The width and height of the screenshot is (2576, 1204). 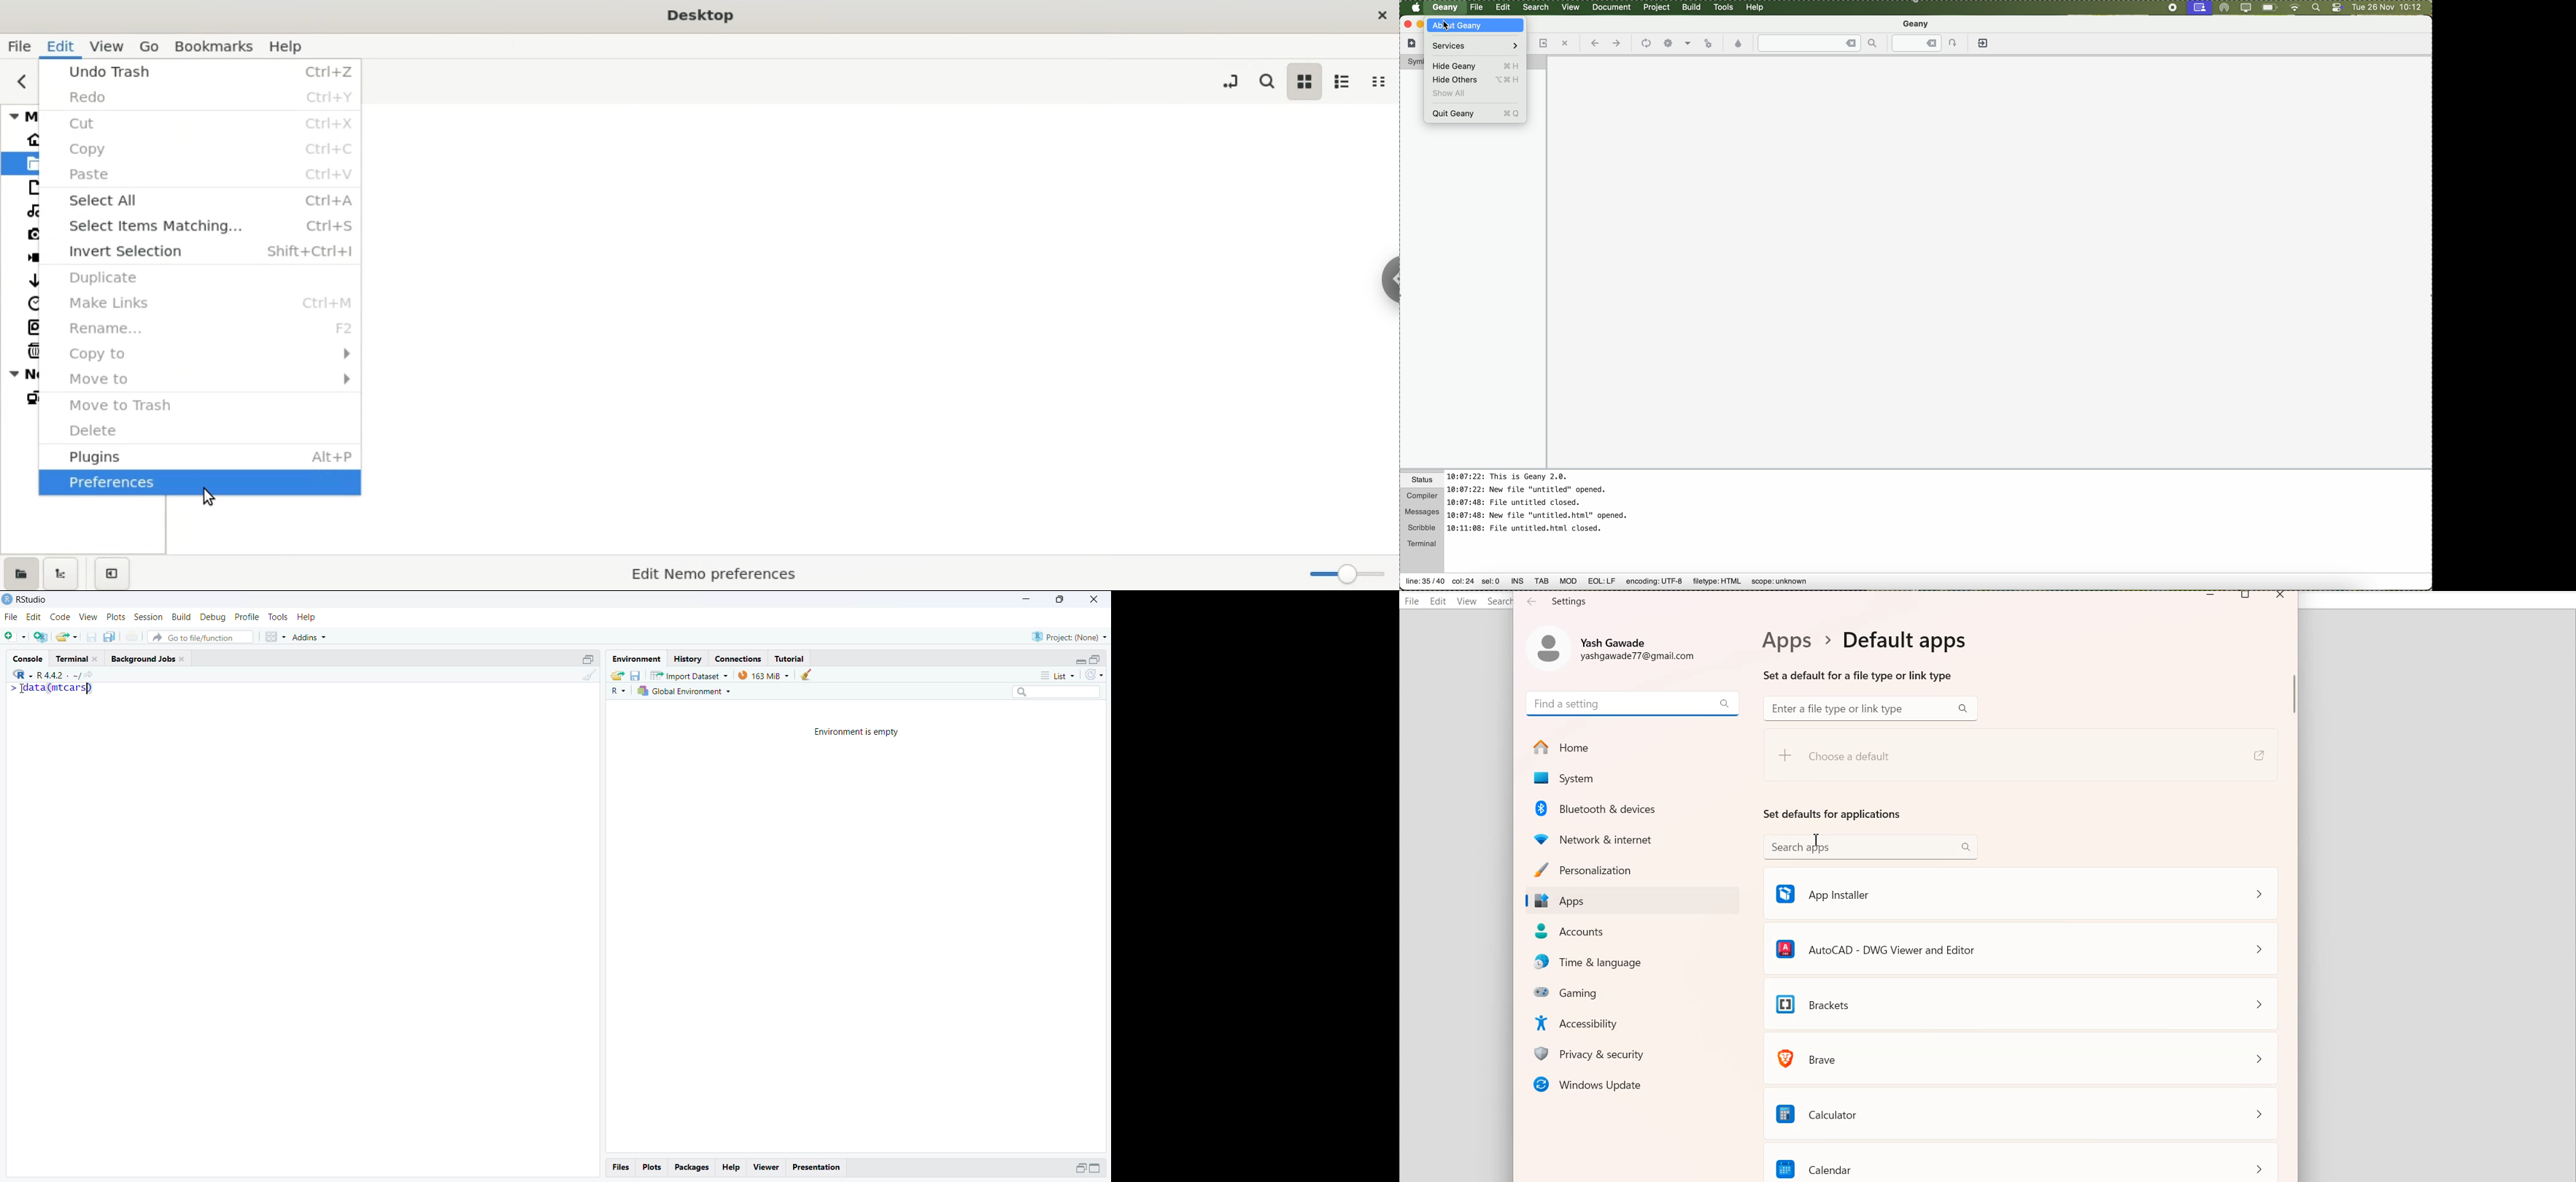 I want to click on edit, so click(x=1504, y=8).